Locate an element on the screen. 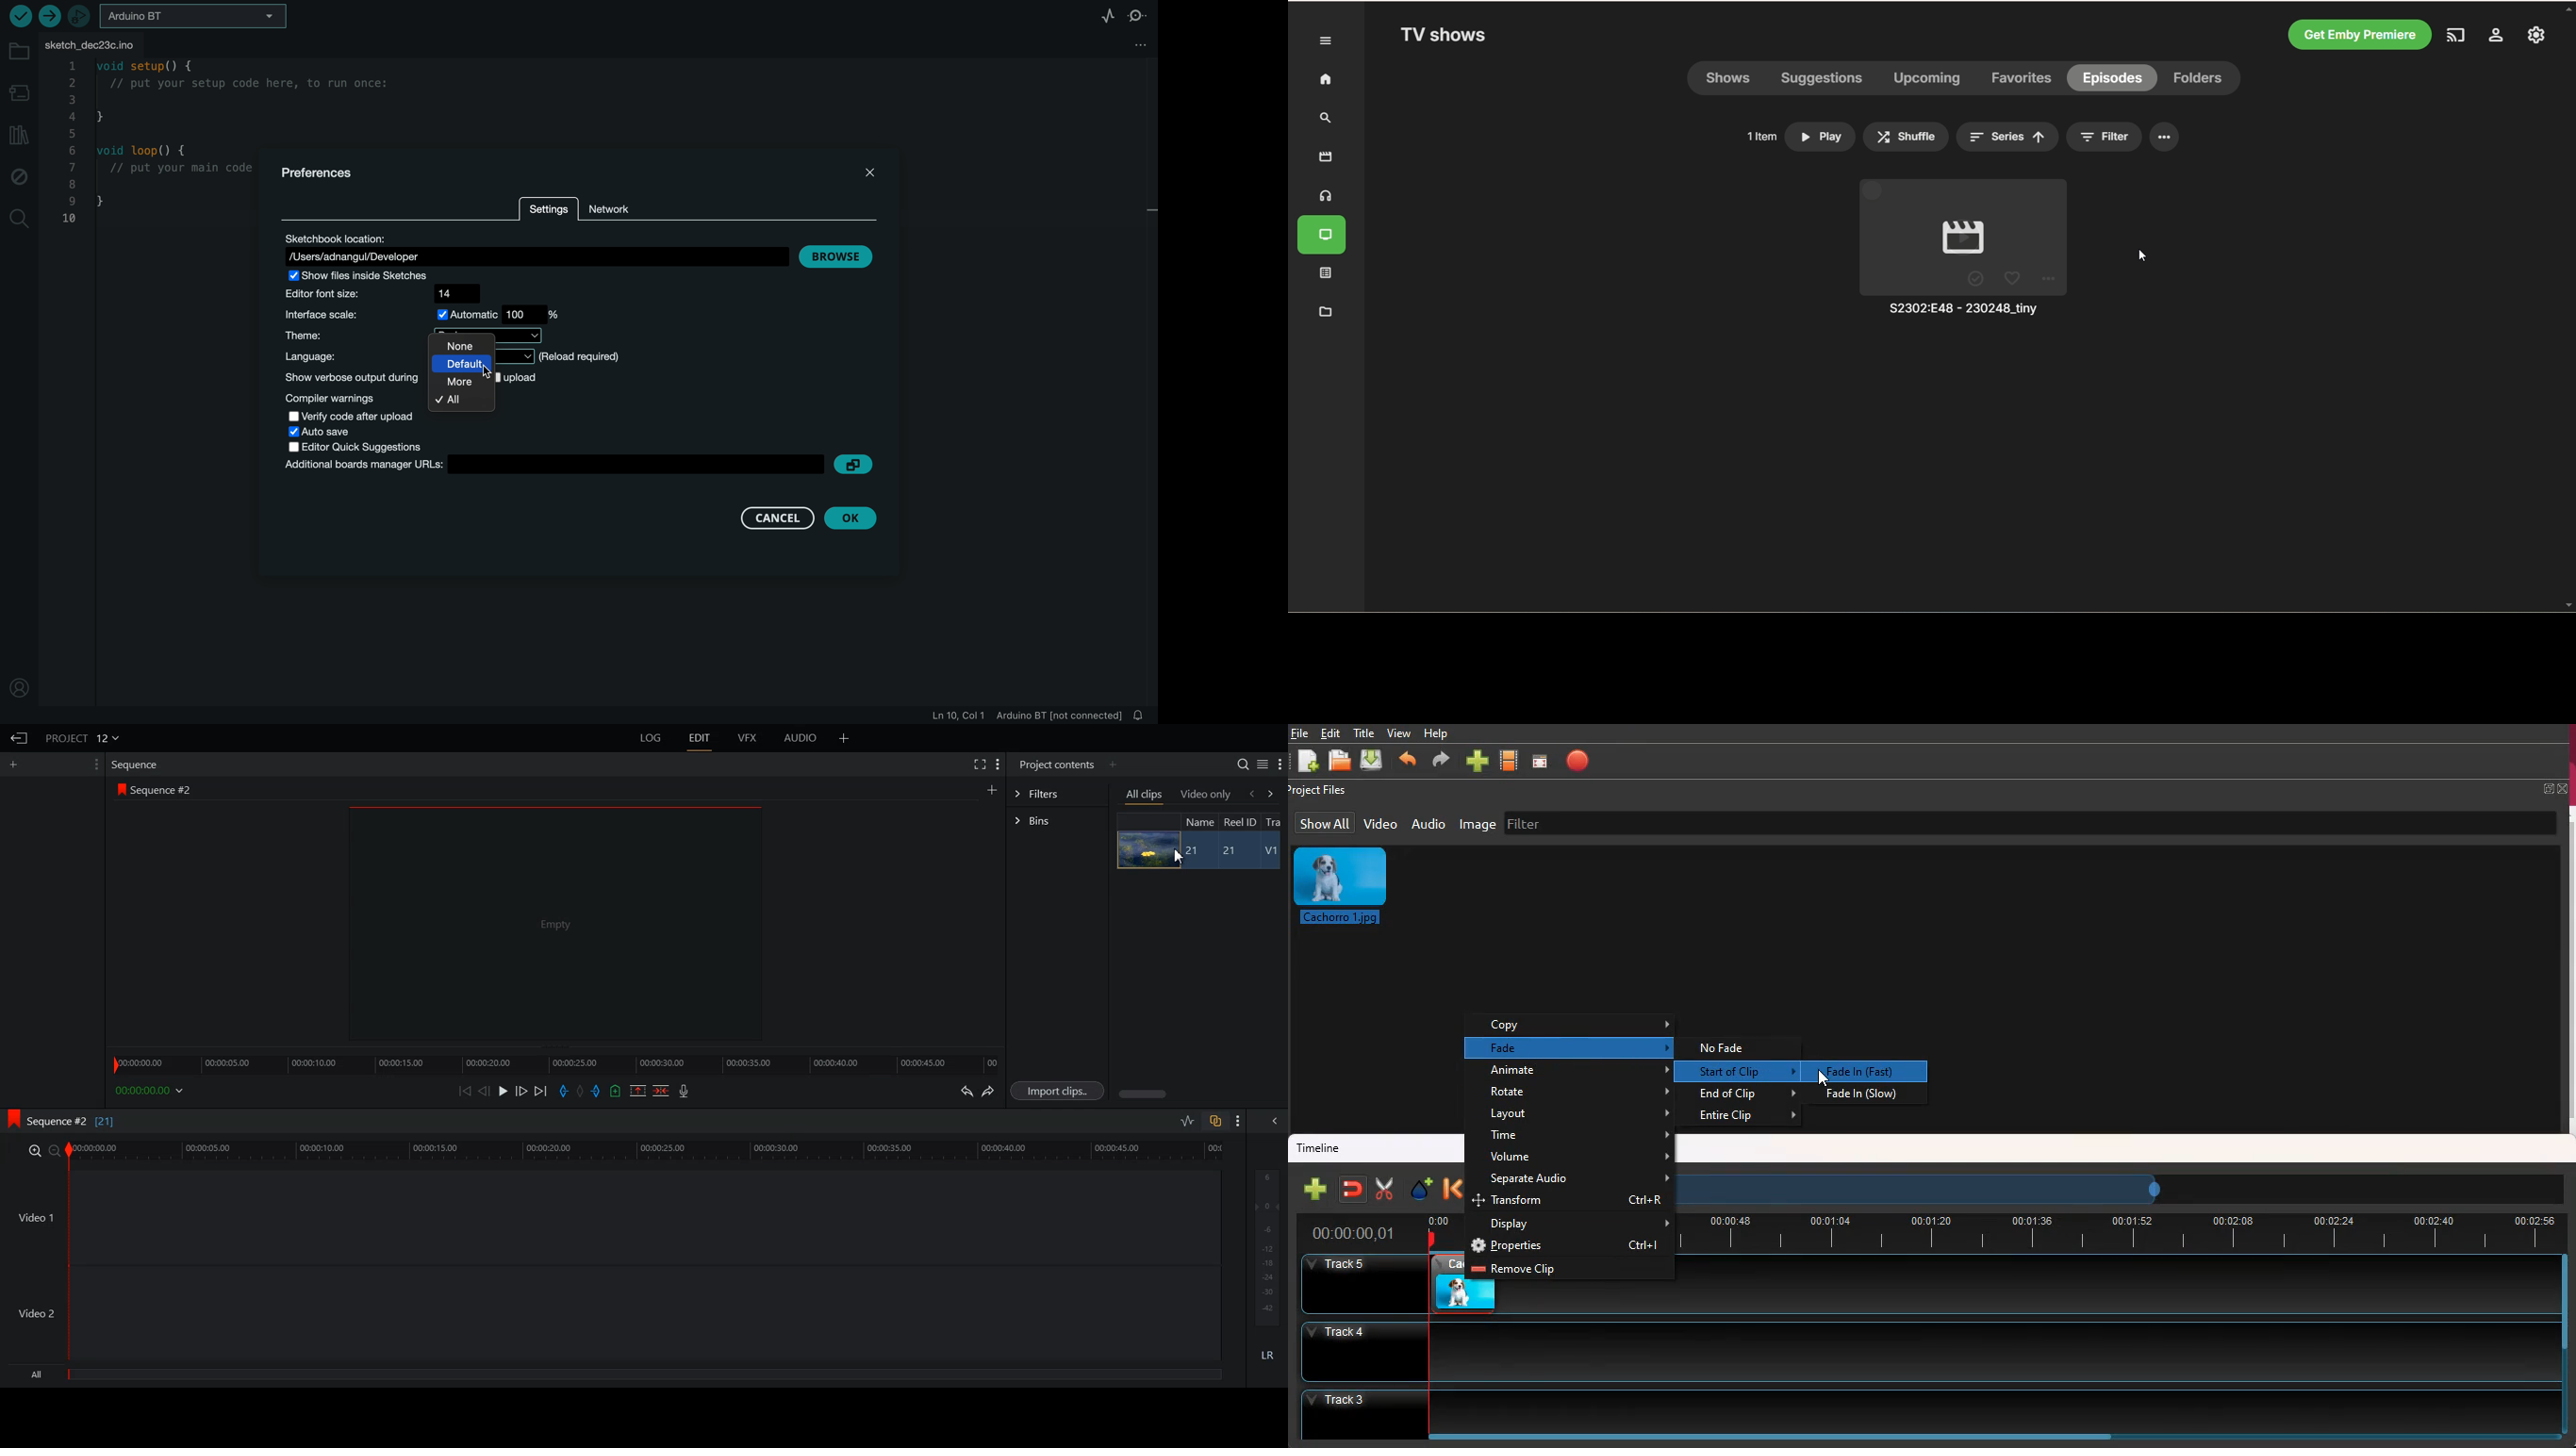  help is located at coordinates (1440, 733).